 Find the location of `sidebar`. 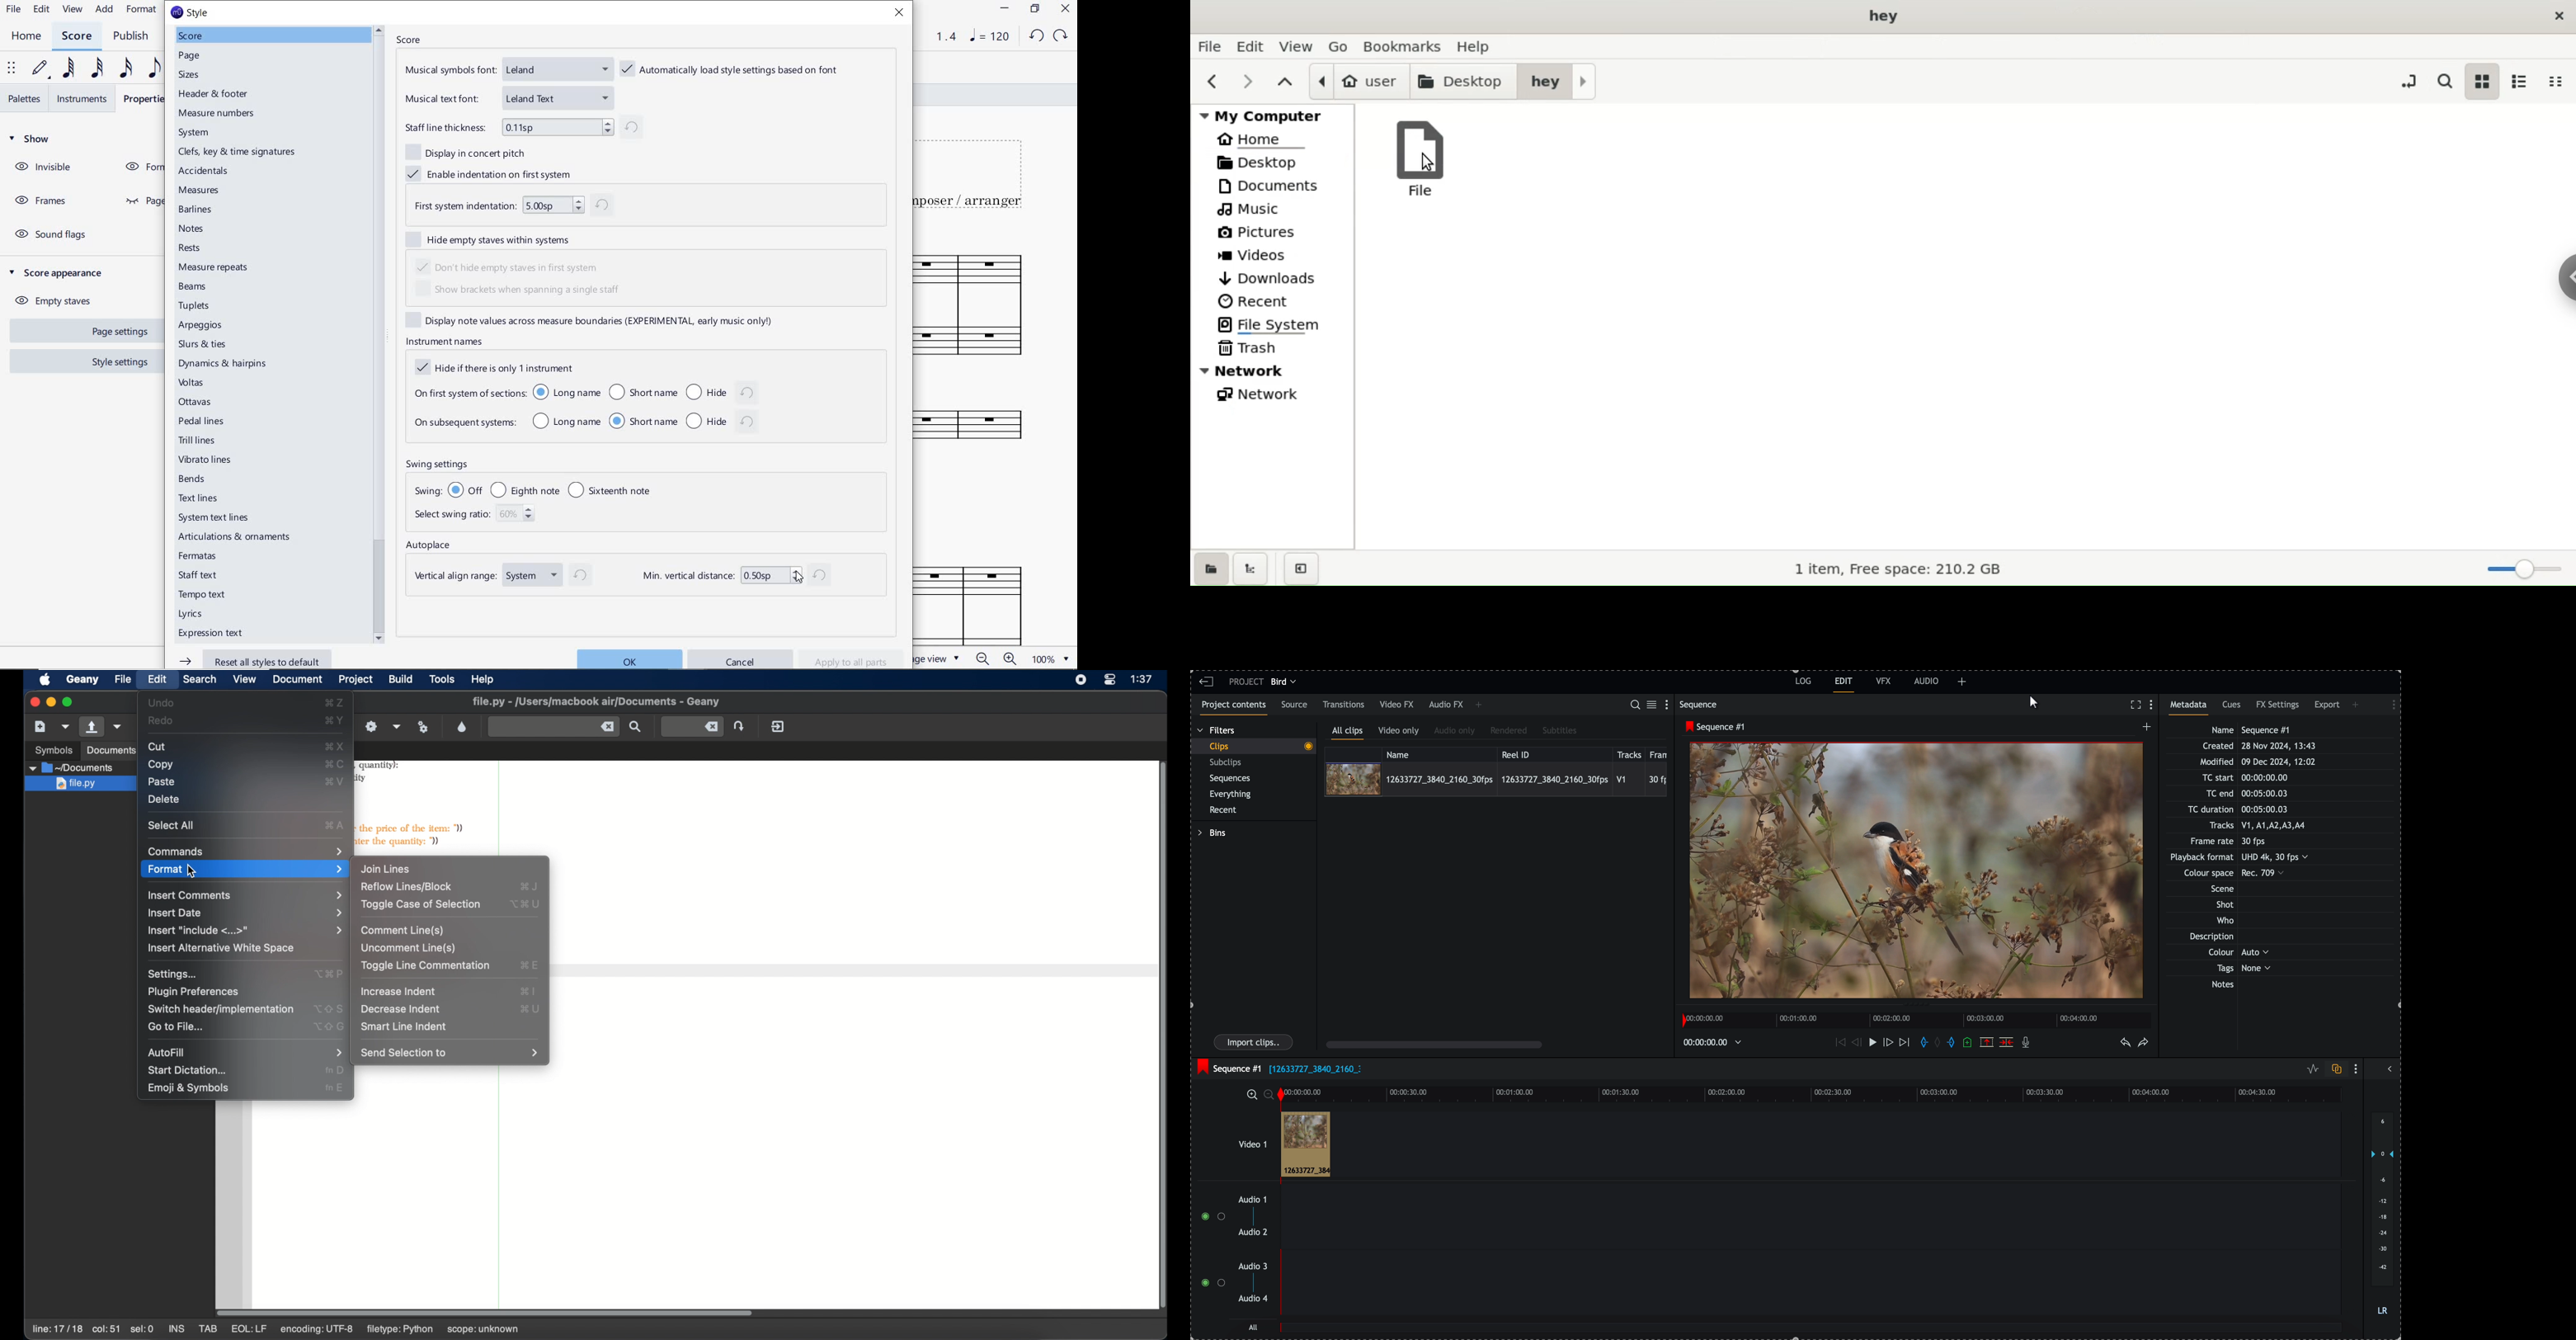

sidebar is located at coordinates (2560, 281).